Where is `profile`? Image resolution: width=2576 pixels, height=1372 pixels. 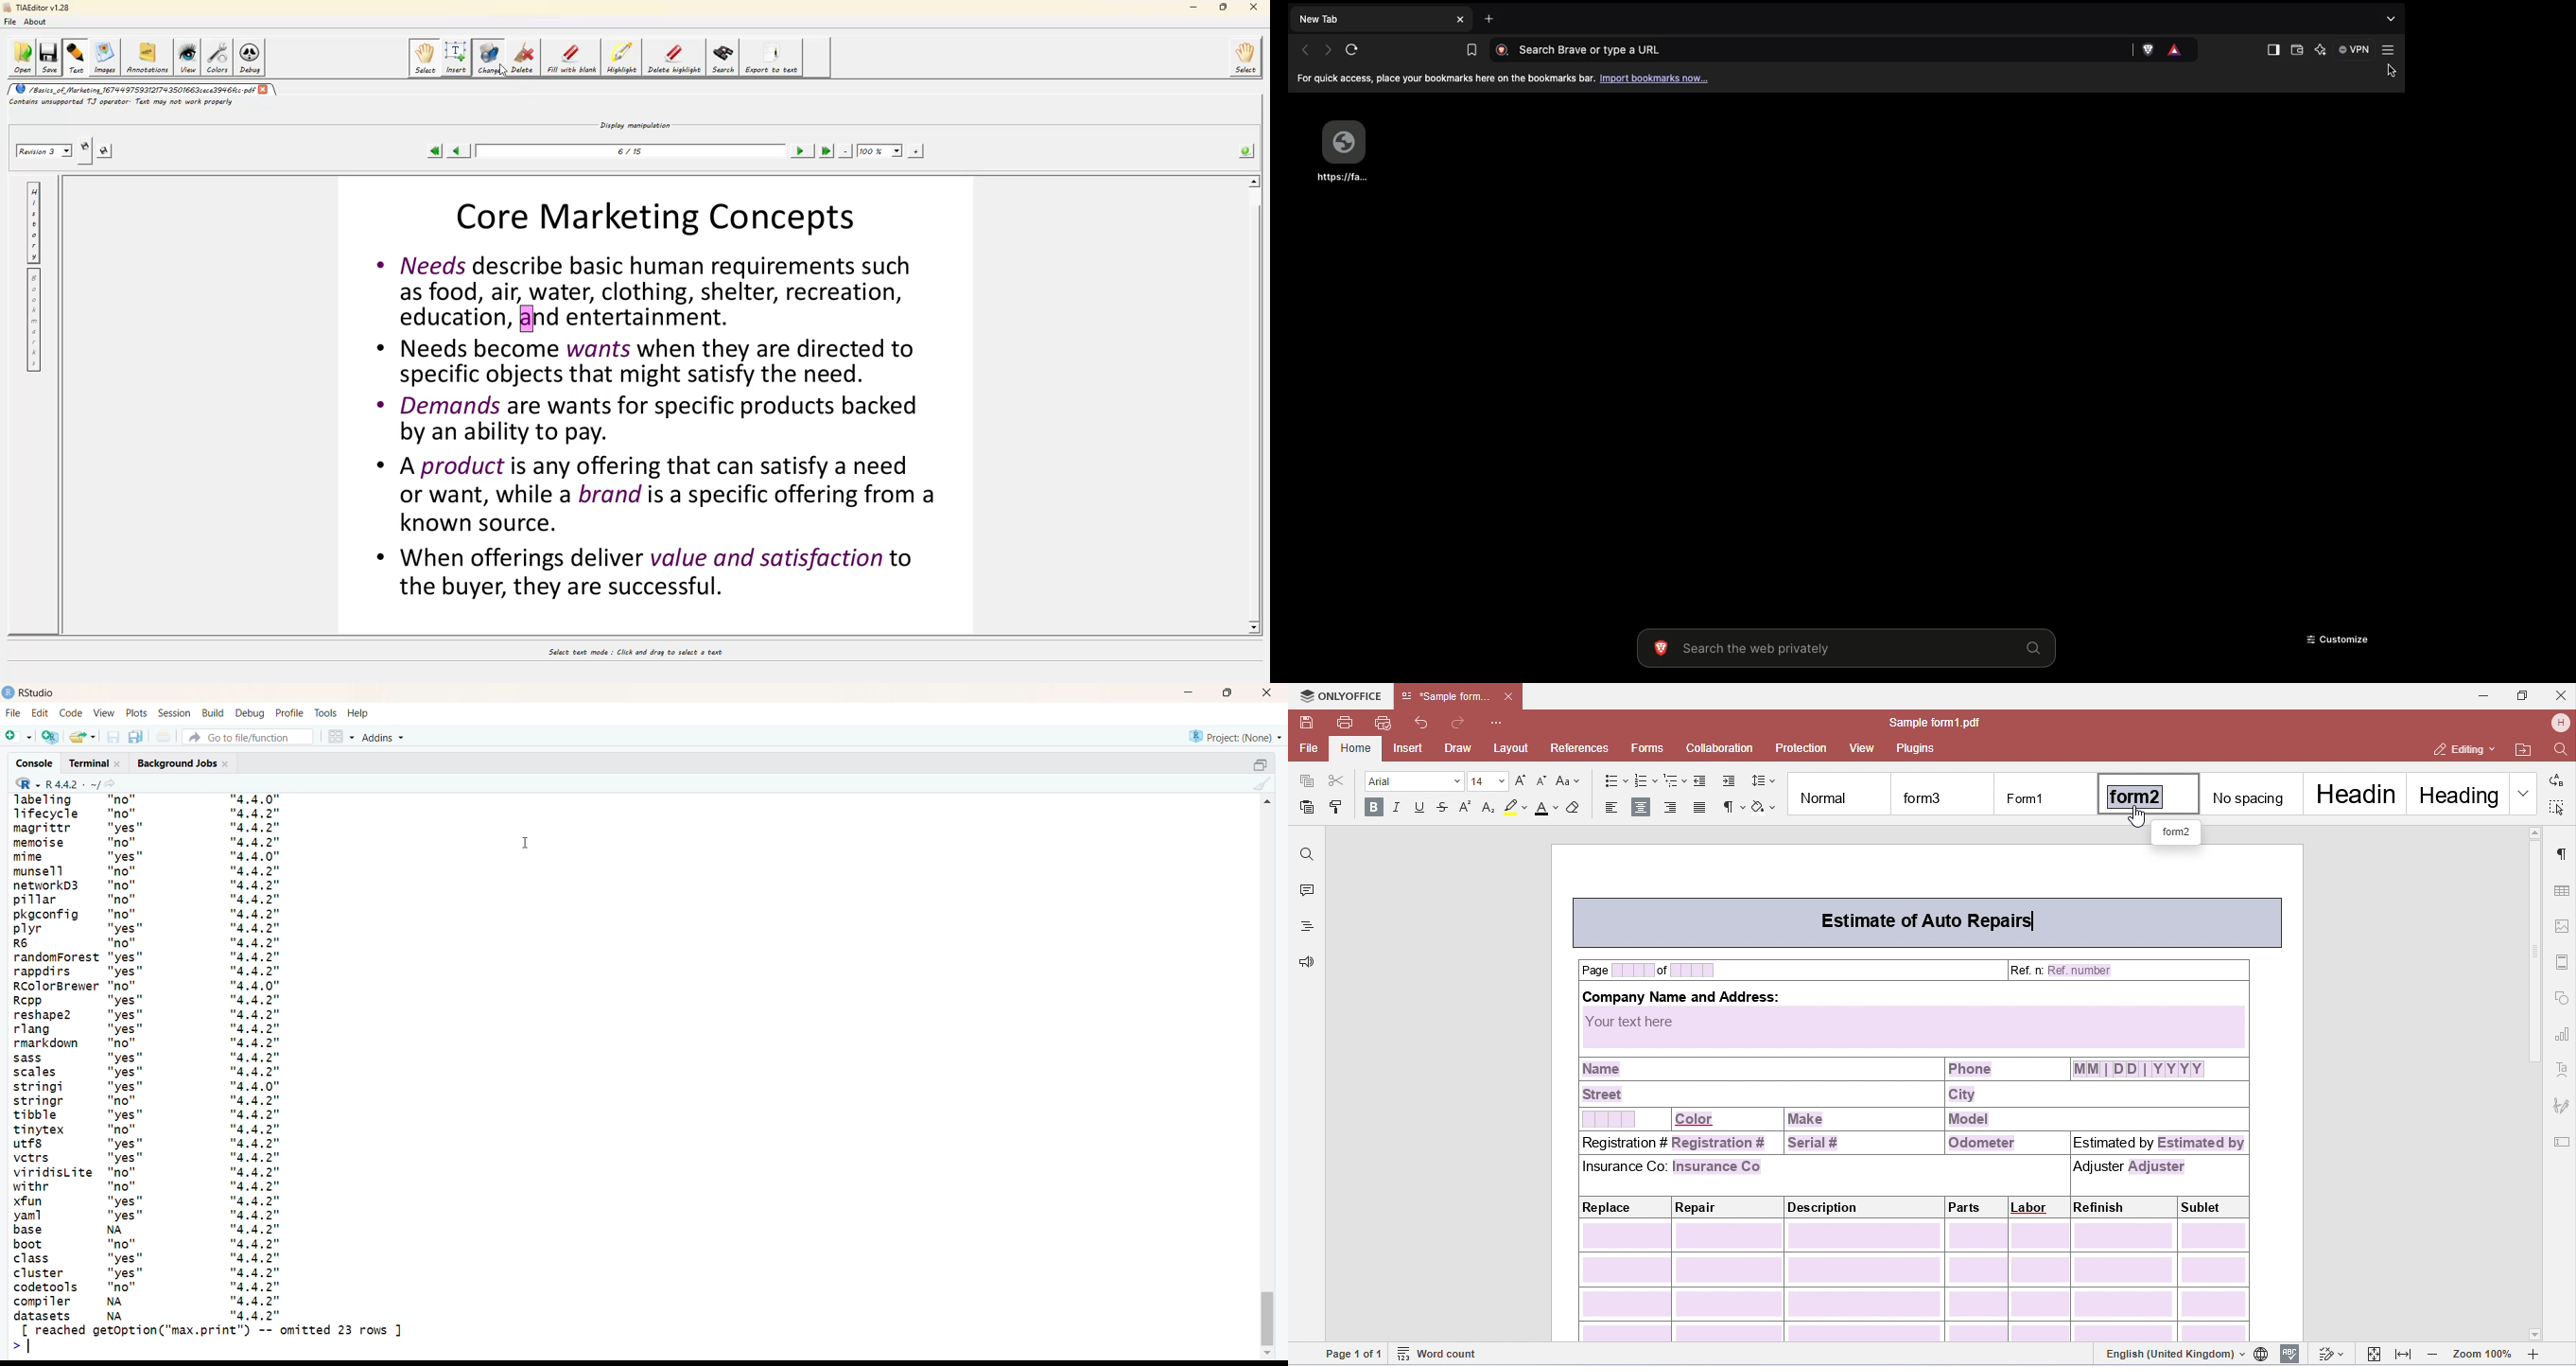 profile is located at coordinates (290, 713).